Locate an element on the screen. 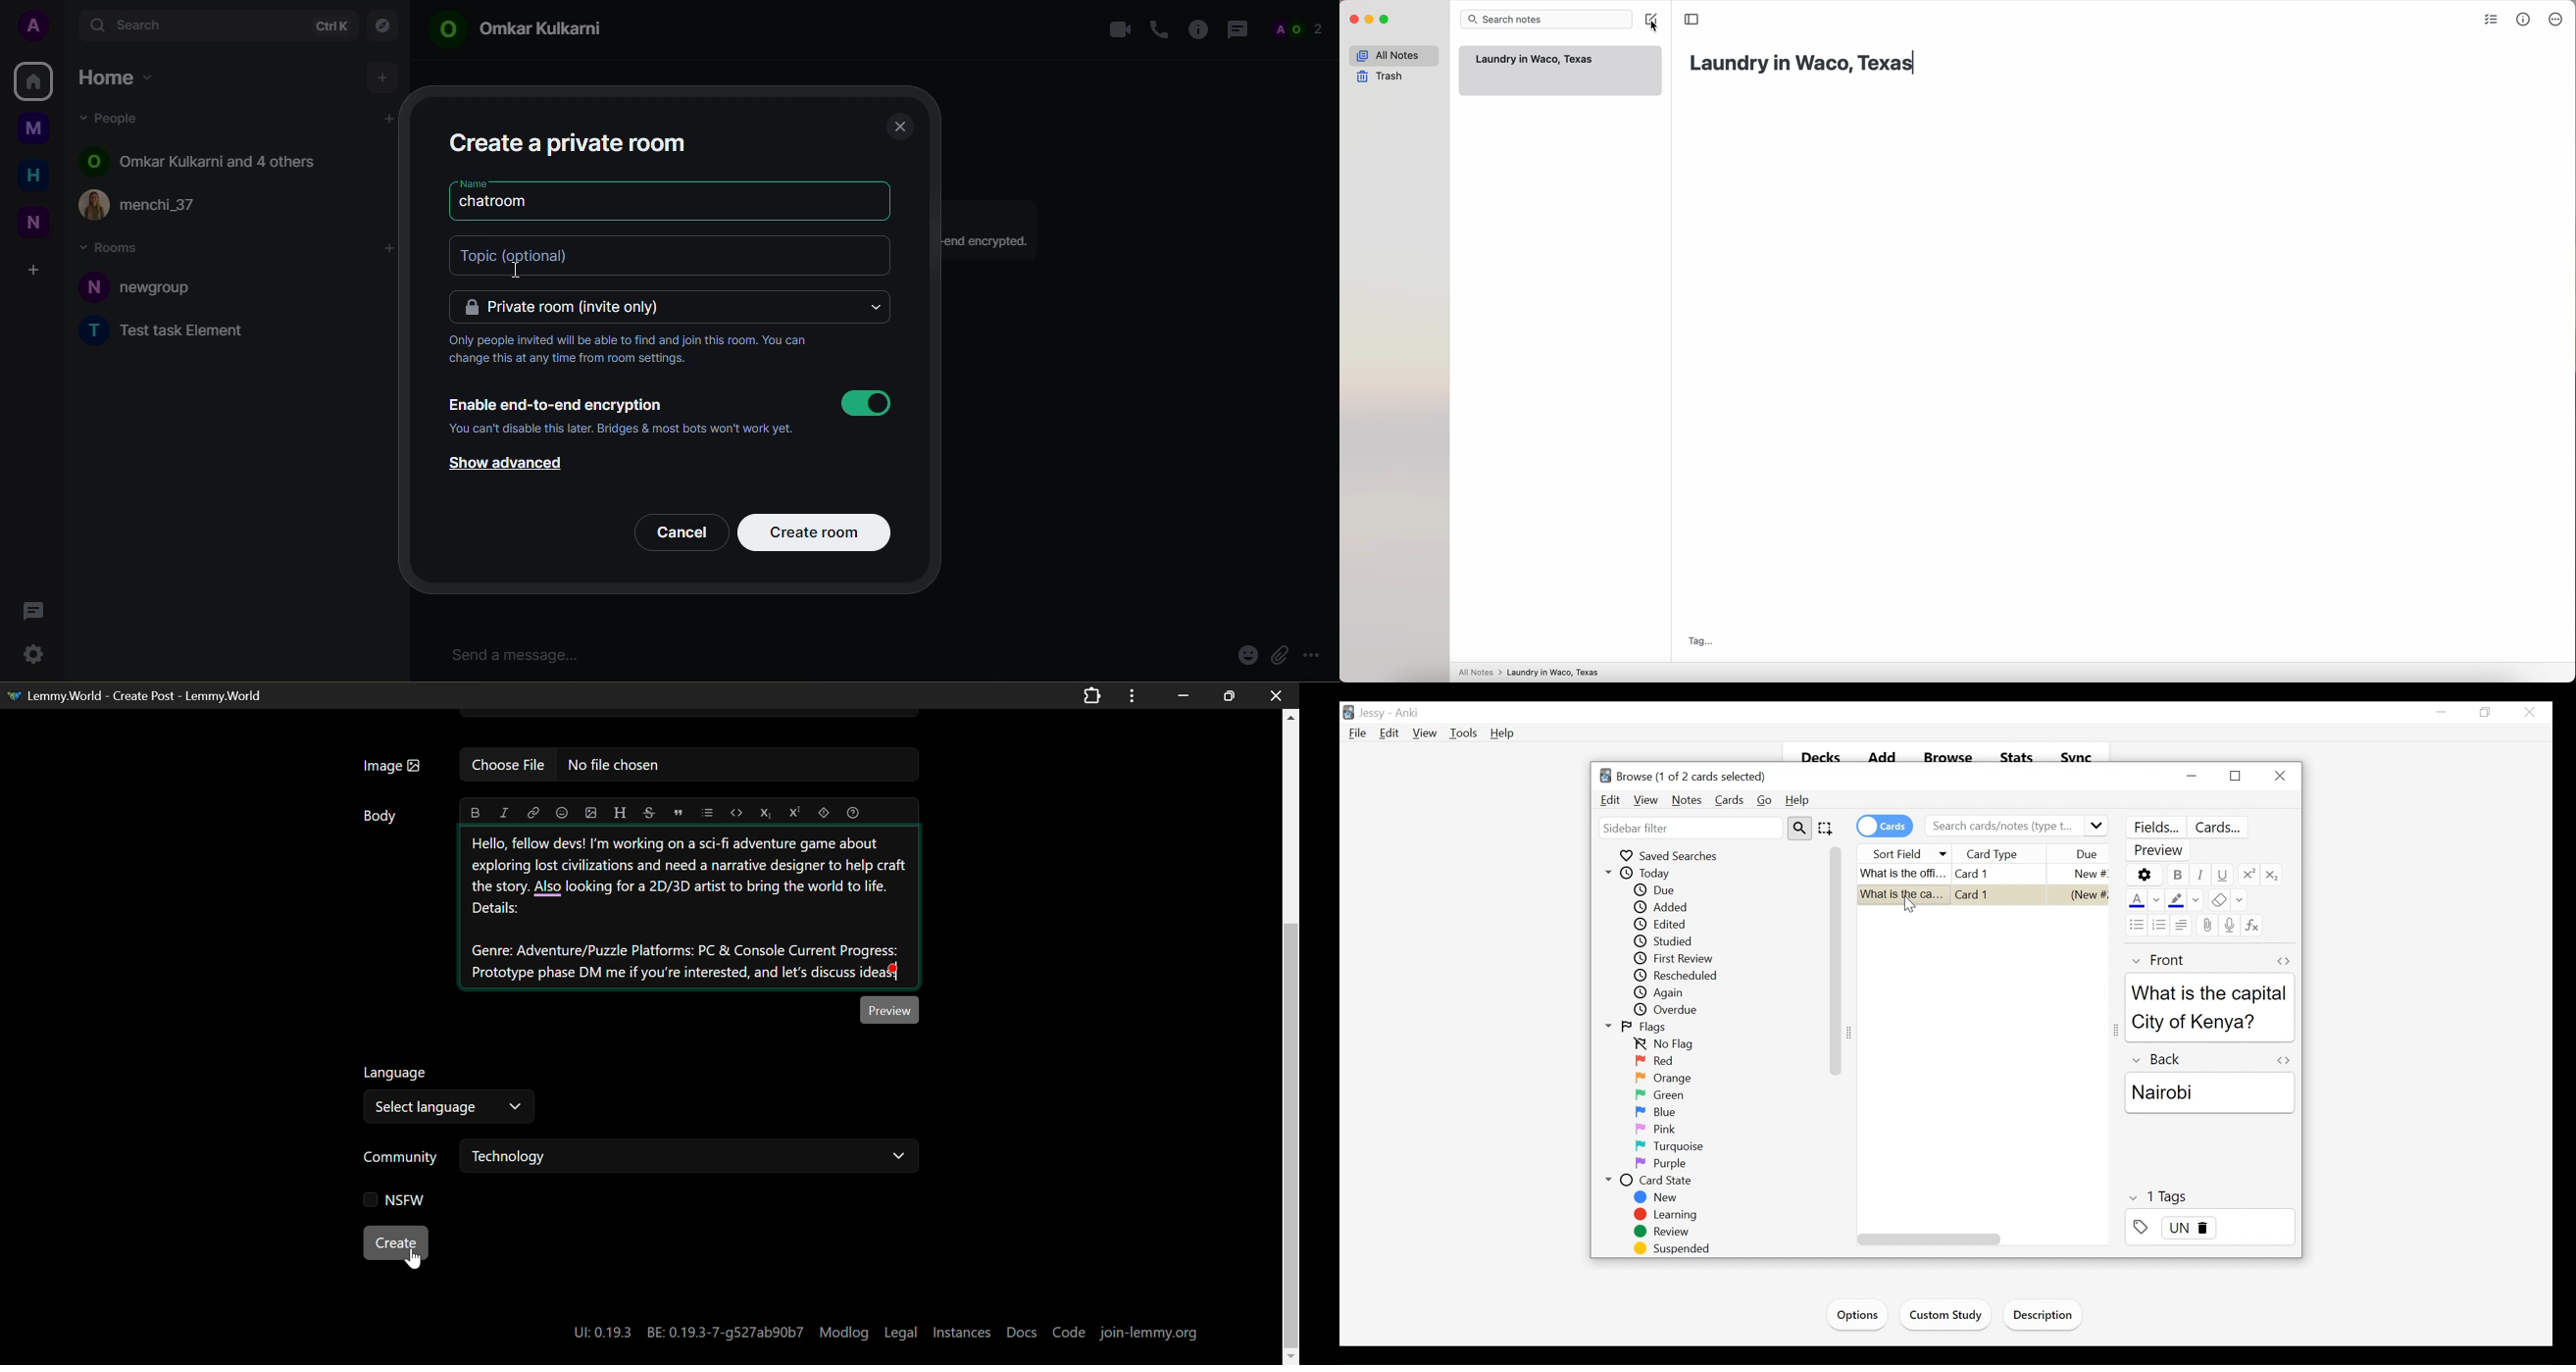 The image size is (2576, 1372). show advanced is located at coordinates (501, 464).